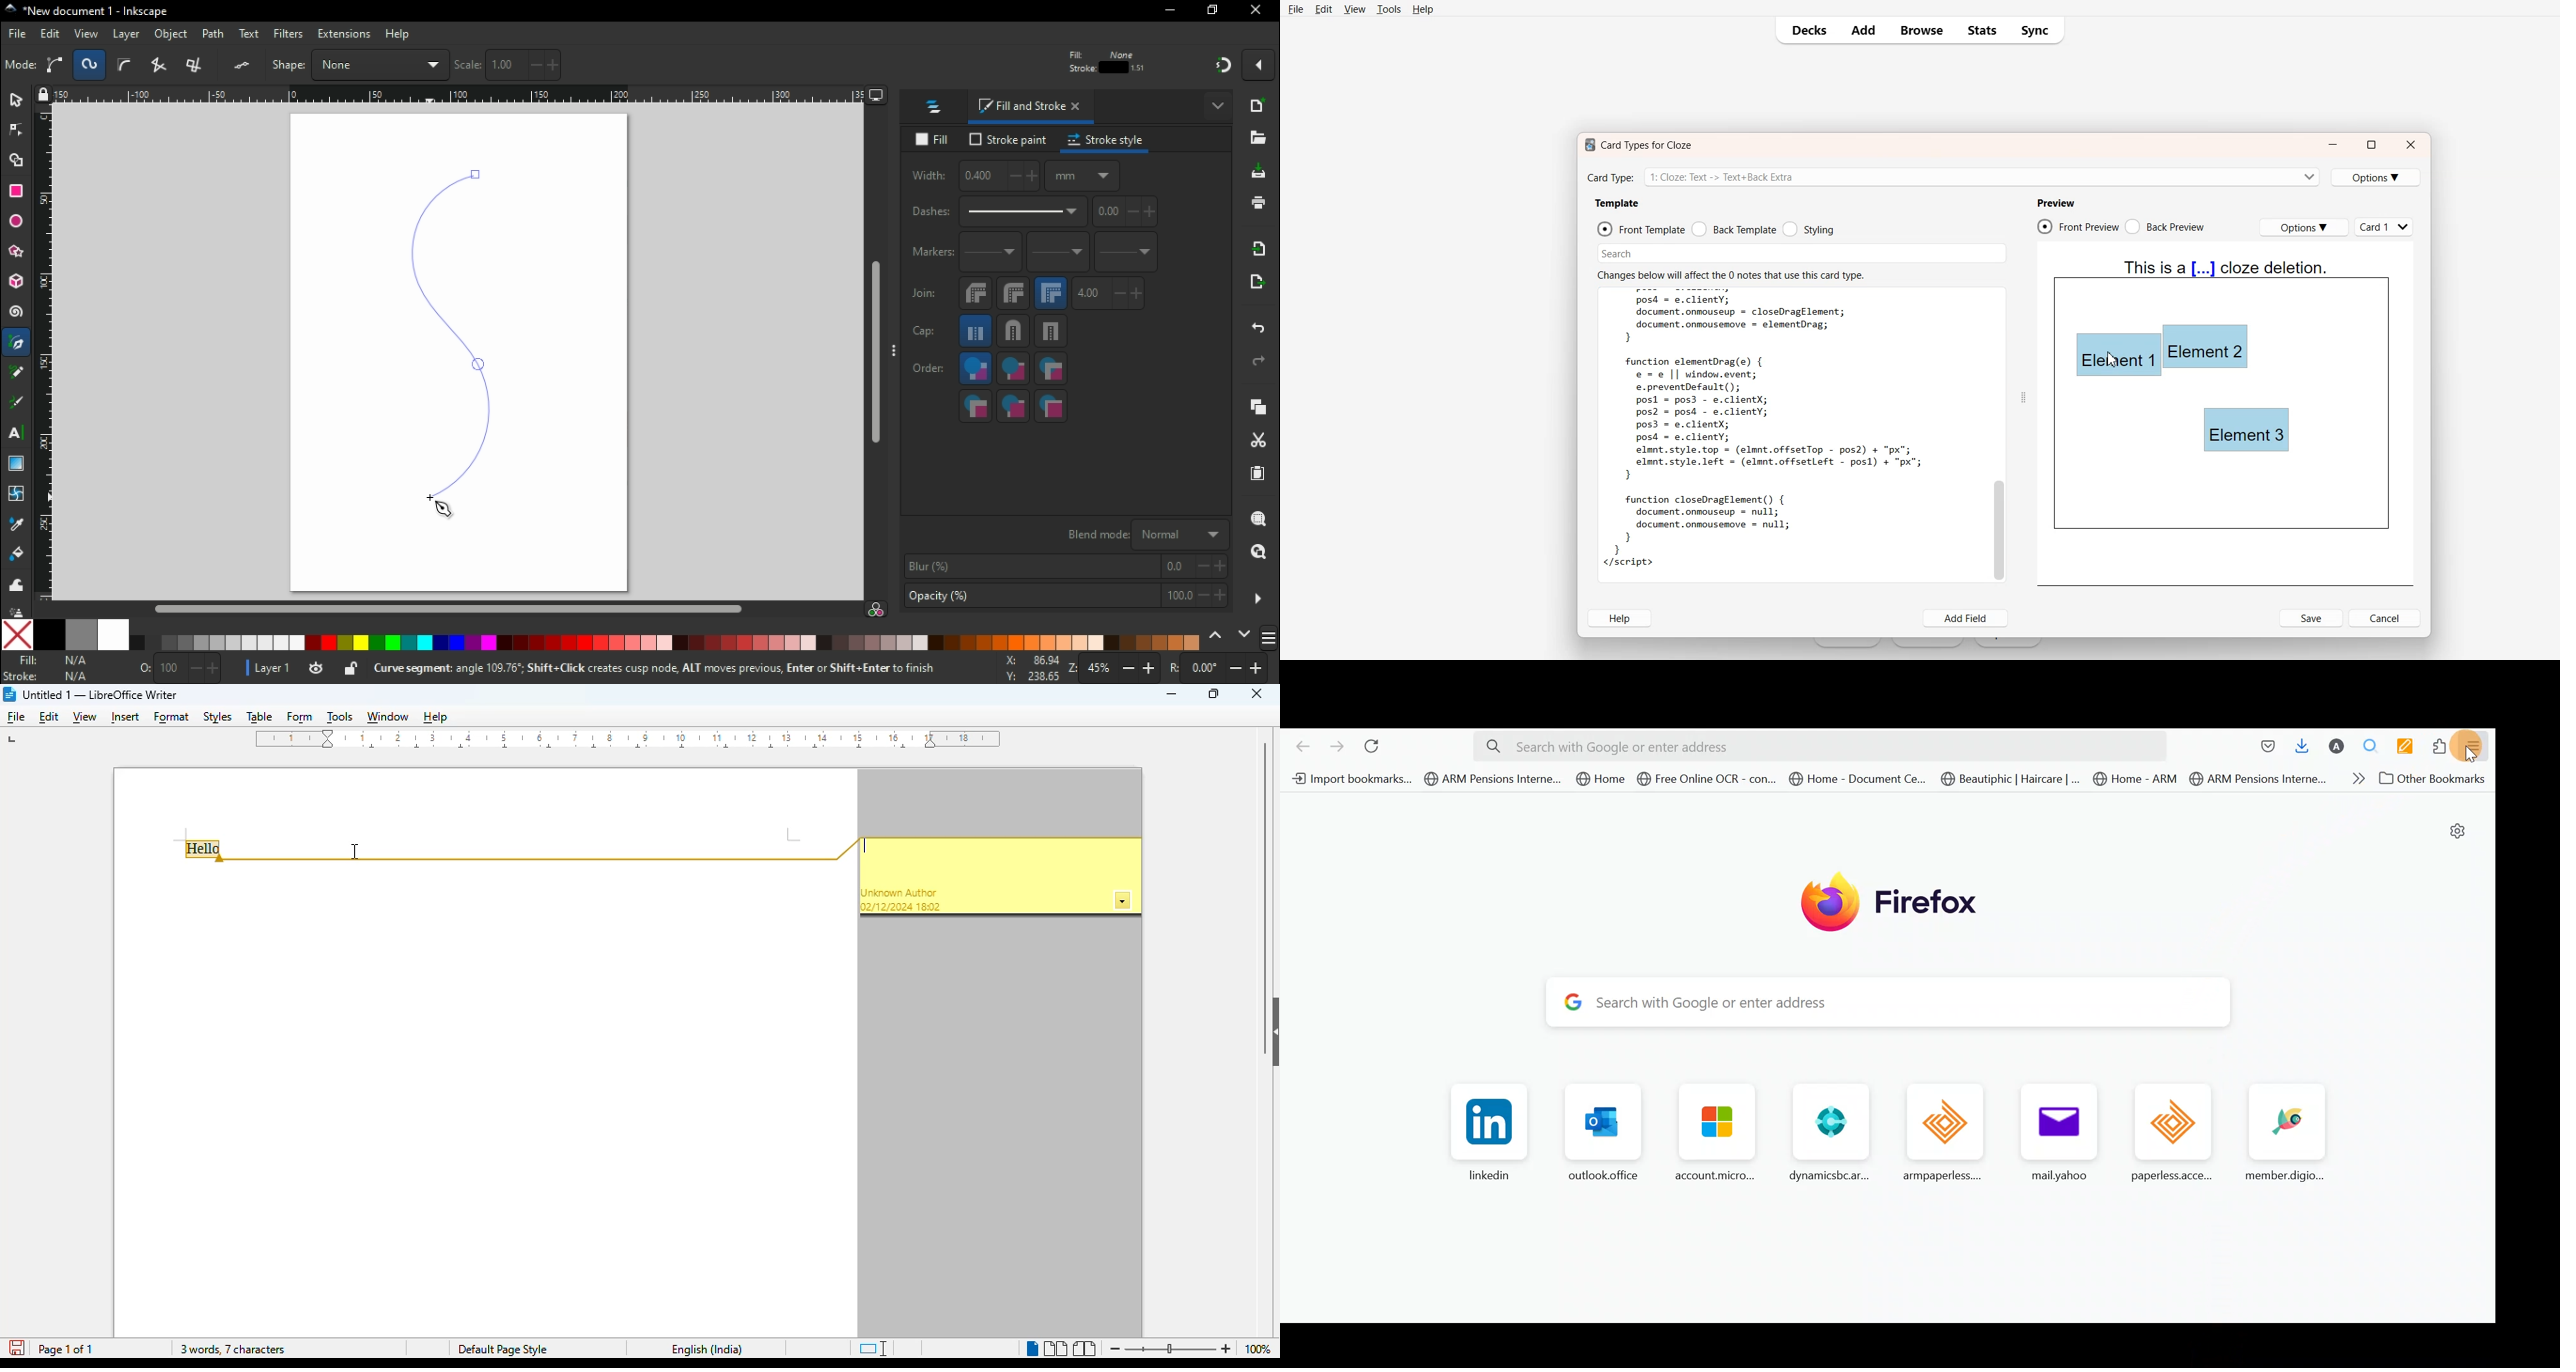 The width and height of the screenshot is (2576, 1372). What do you see at coordinates (2205, 347) in the screenshot?
I see `Element 2` at bounding box center [2205, 347].